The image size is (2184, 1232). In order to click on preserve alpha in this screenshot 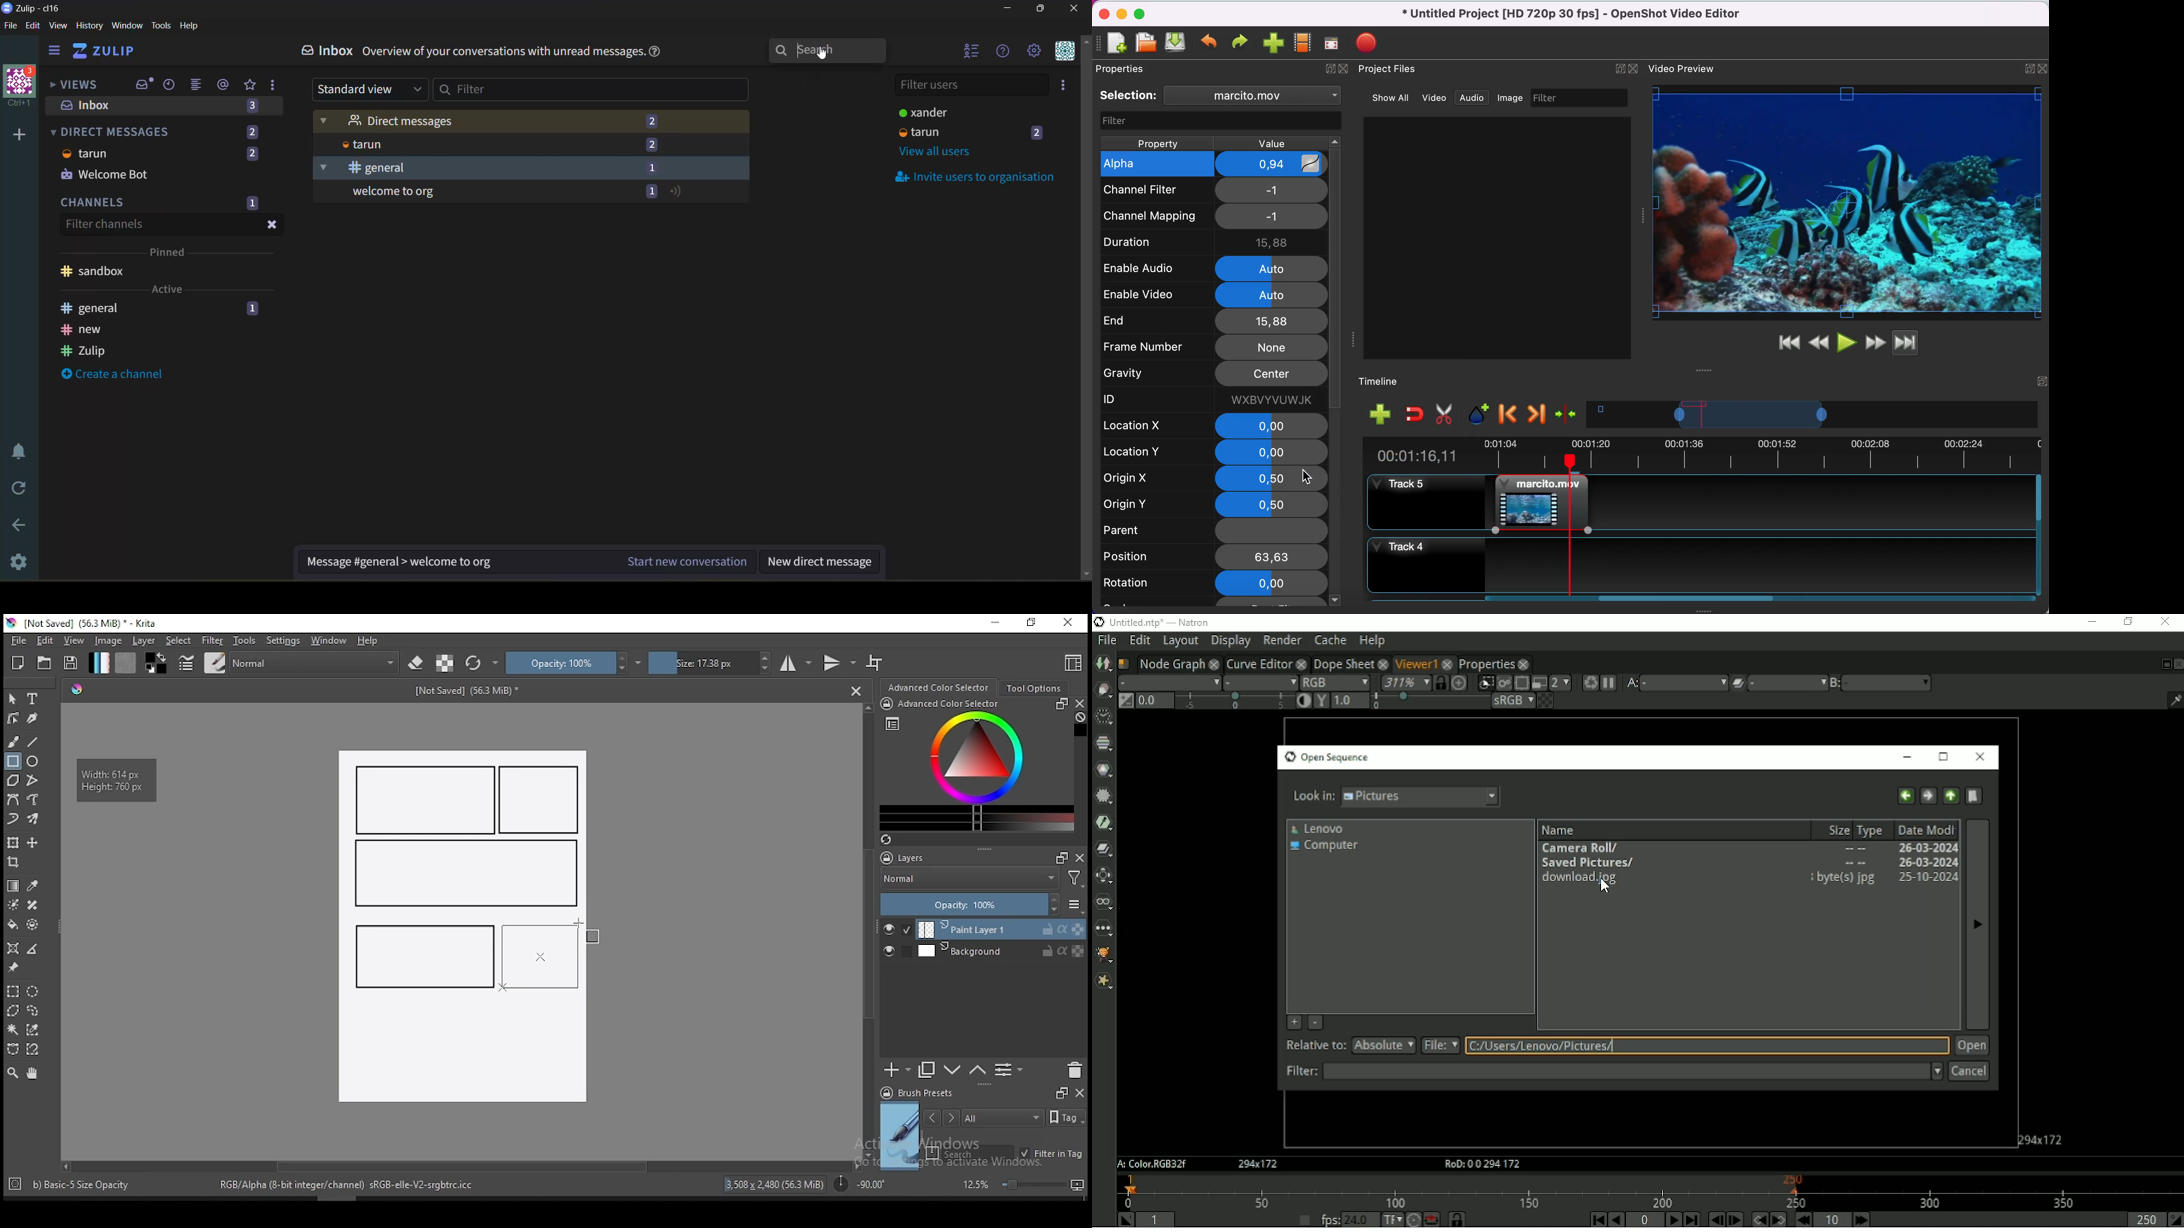, I will do `click(445, 664)`.